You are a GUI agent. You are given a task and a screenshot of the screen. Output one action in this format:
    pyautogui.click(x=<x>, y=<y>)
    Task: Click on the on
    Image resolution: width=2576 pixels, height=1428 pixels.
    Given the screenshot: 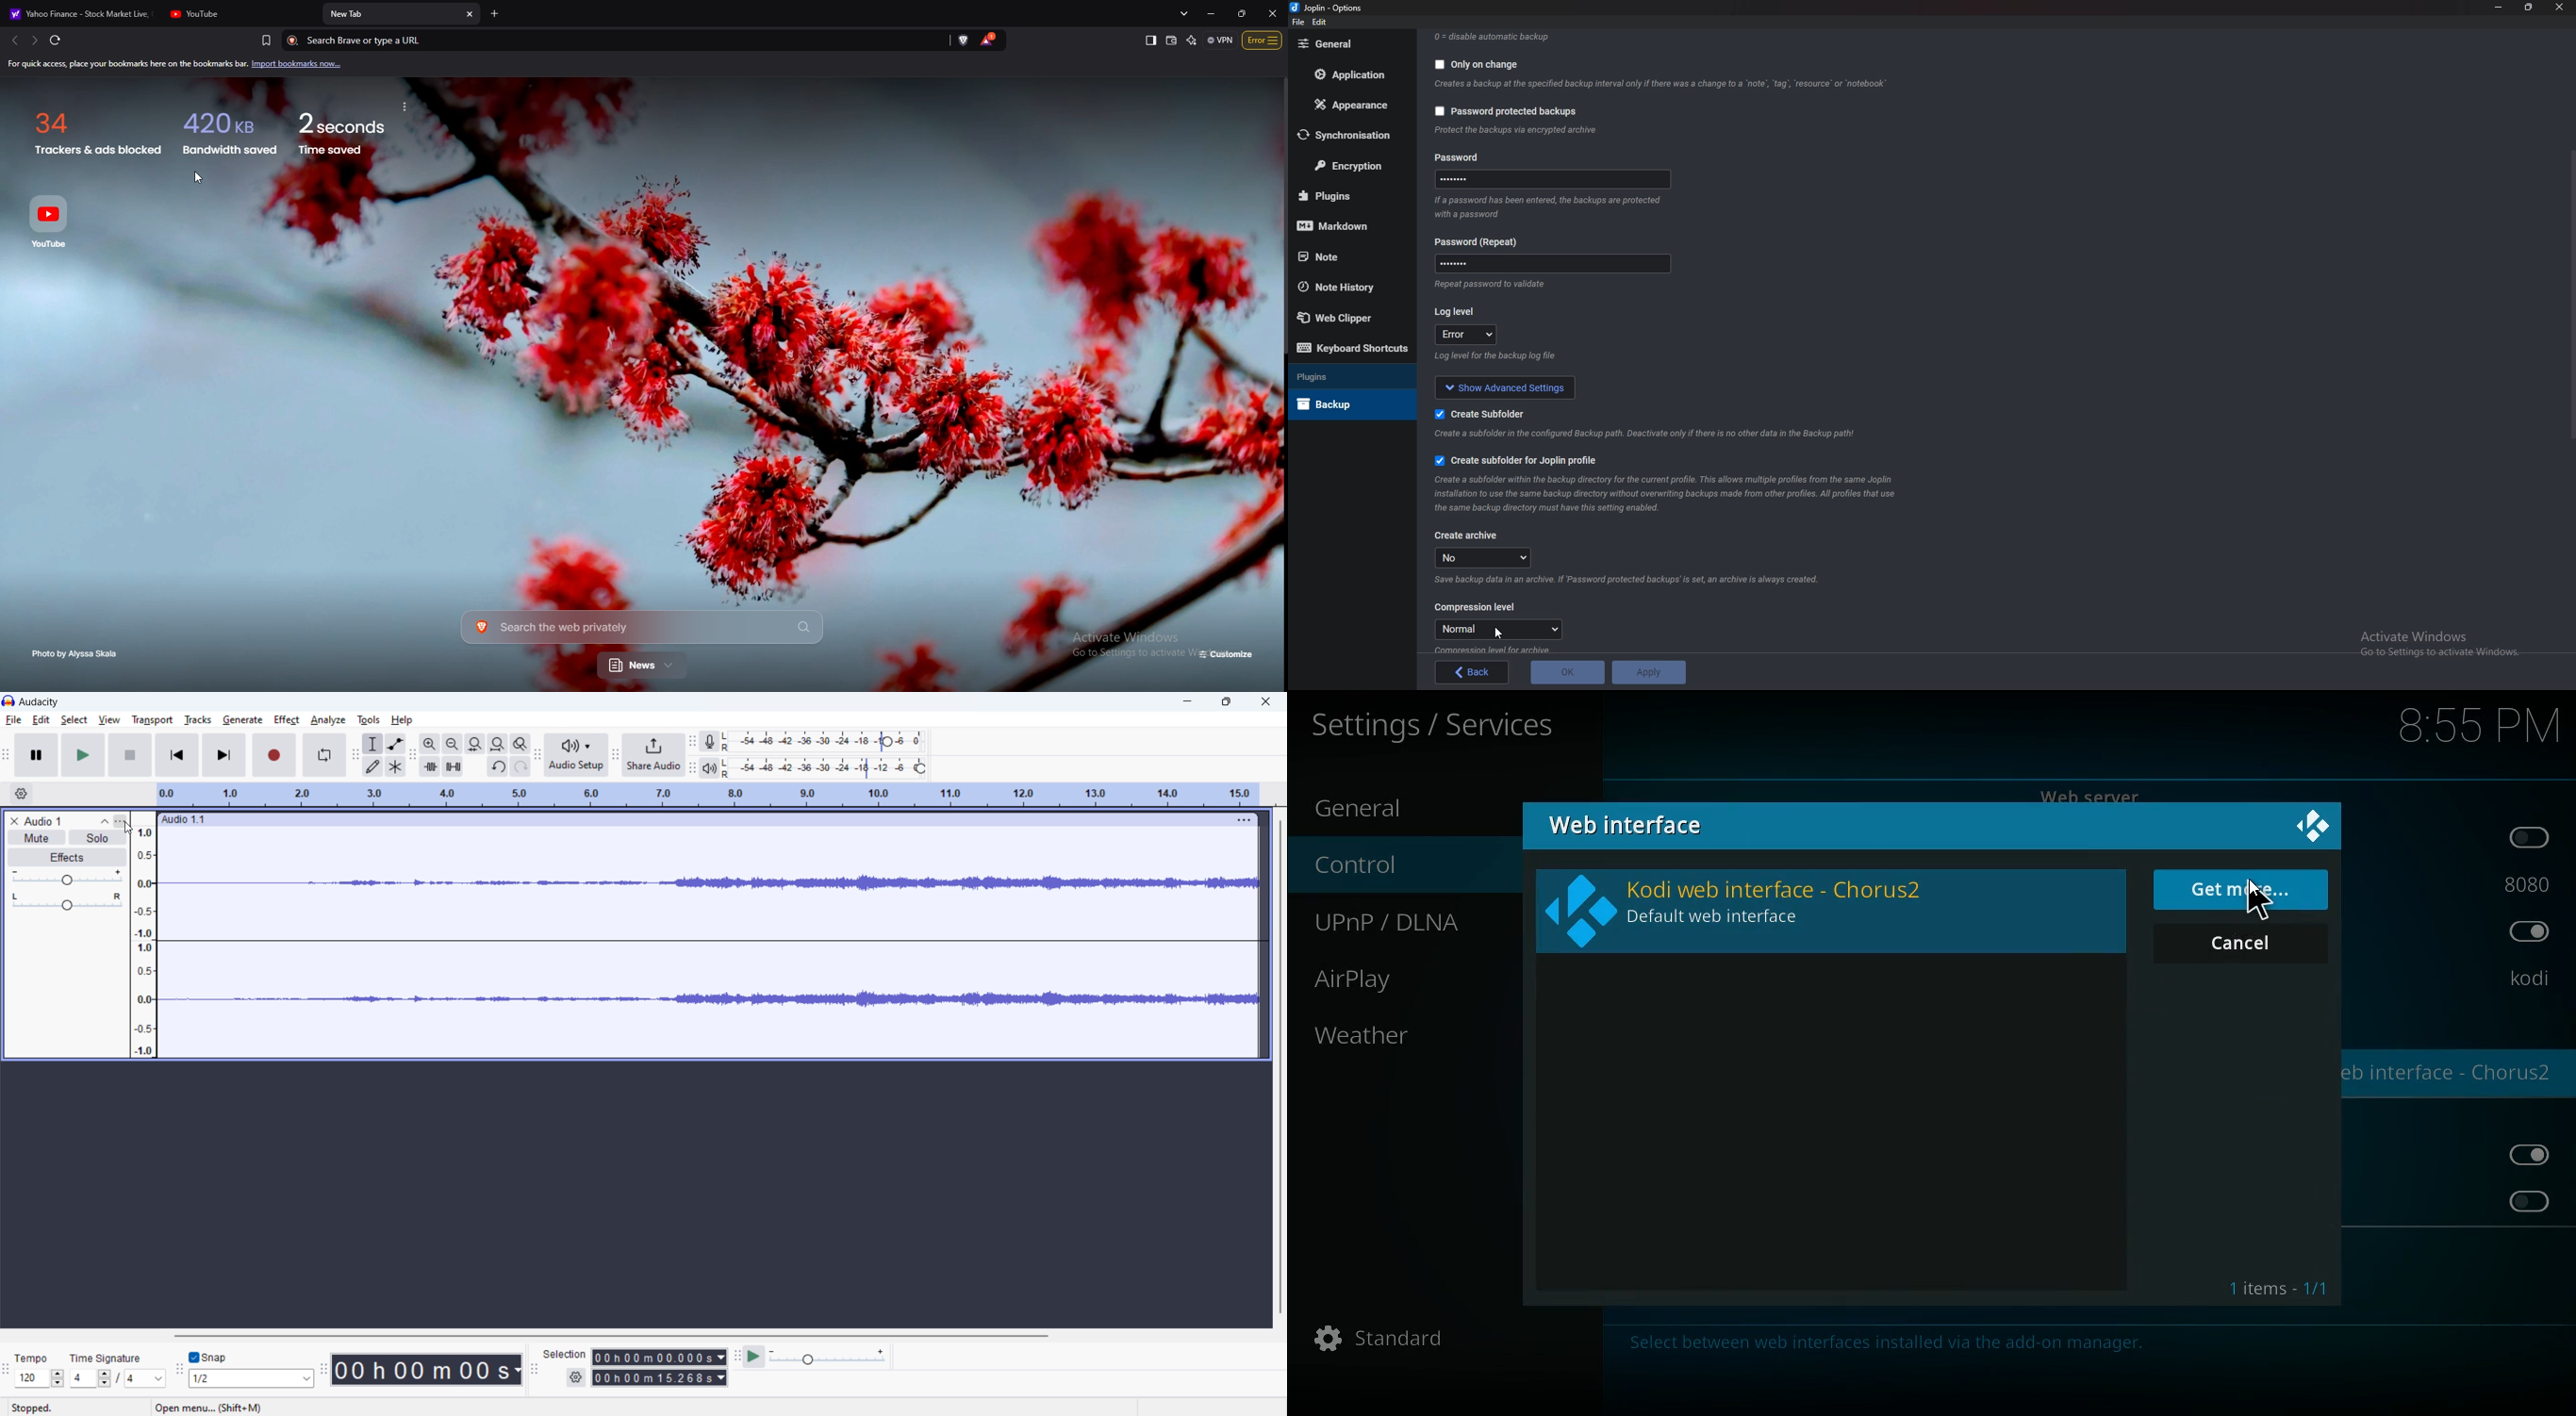 What is the action you would take?
    pyautogui.click(x=2529, y=934)
    